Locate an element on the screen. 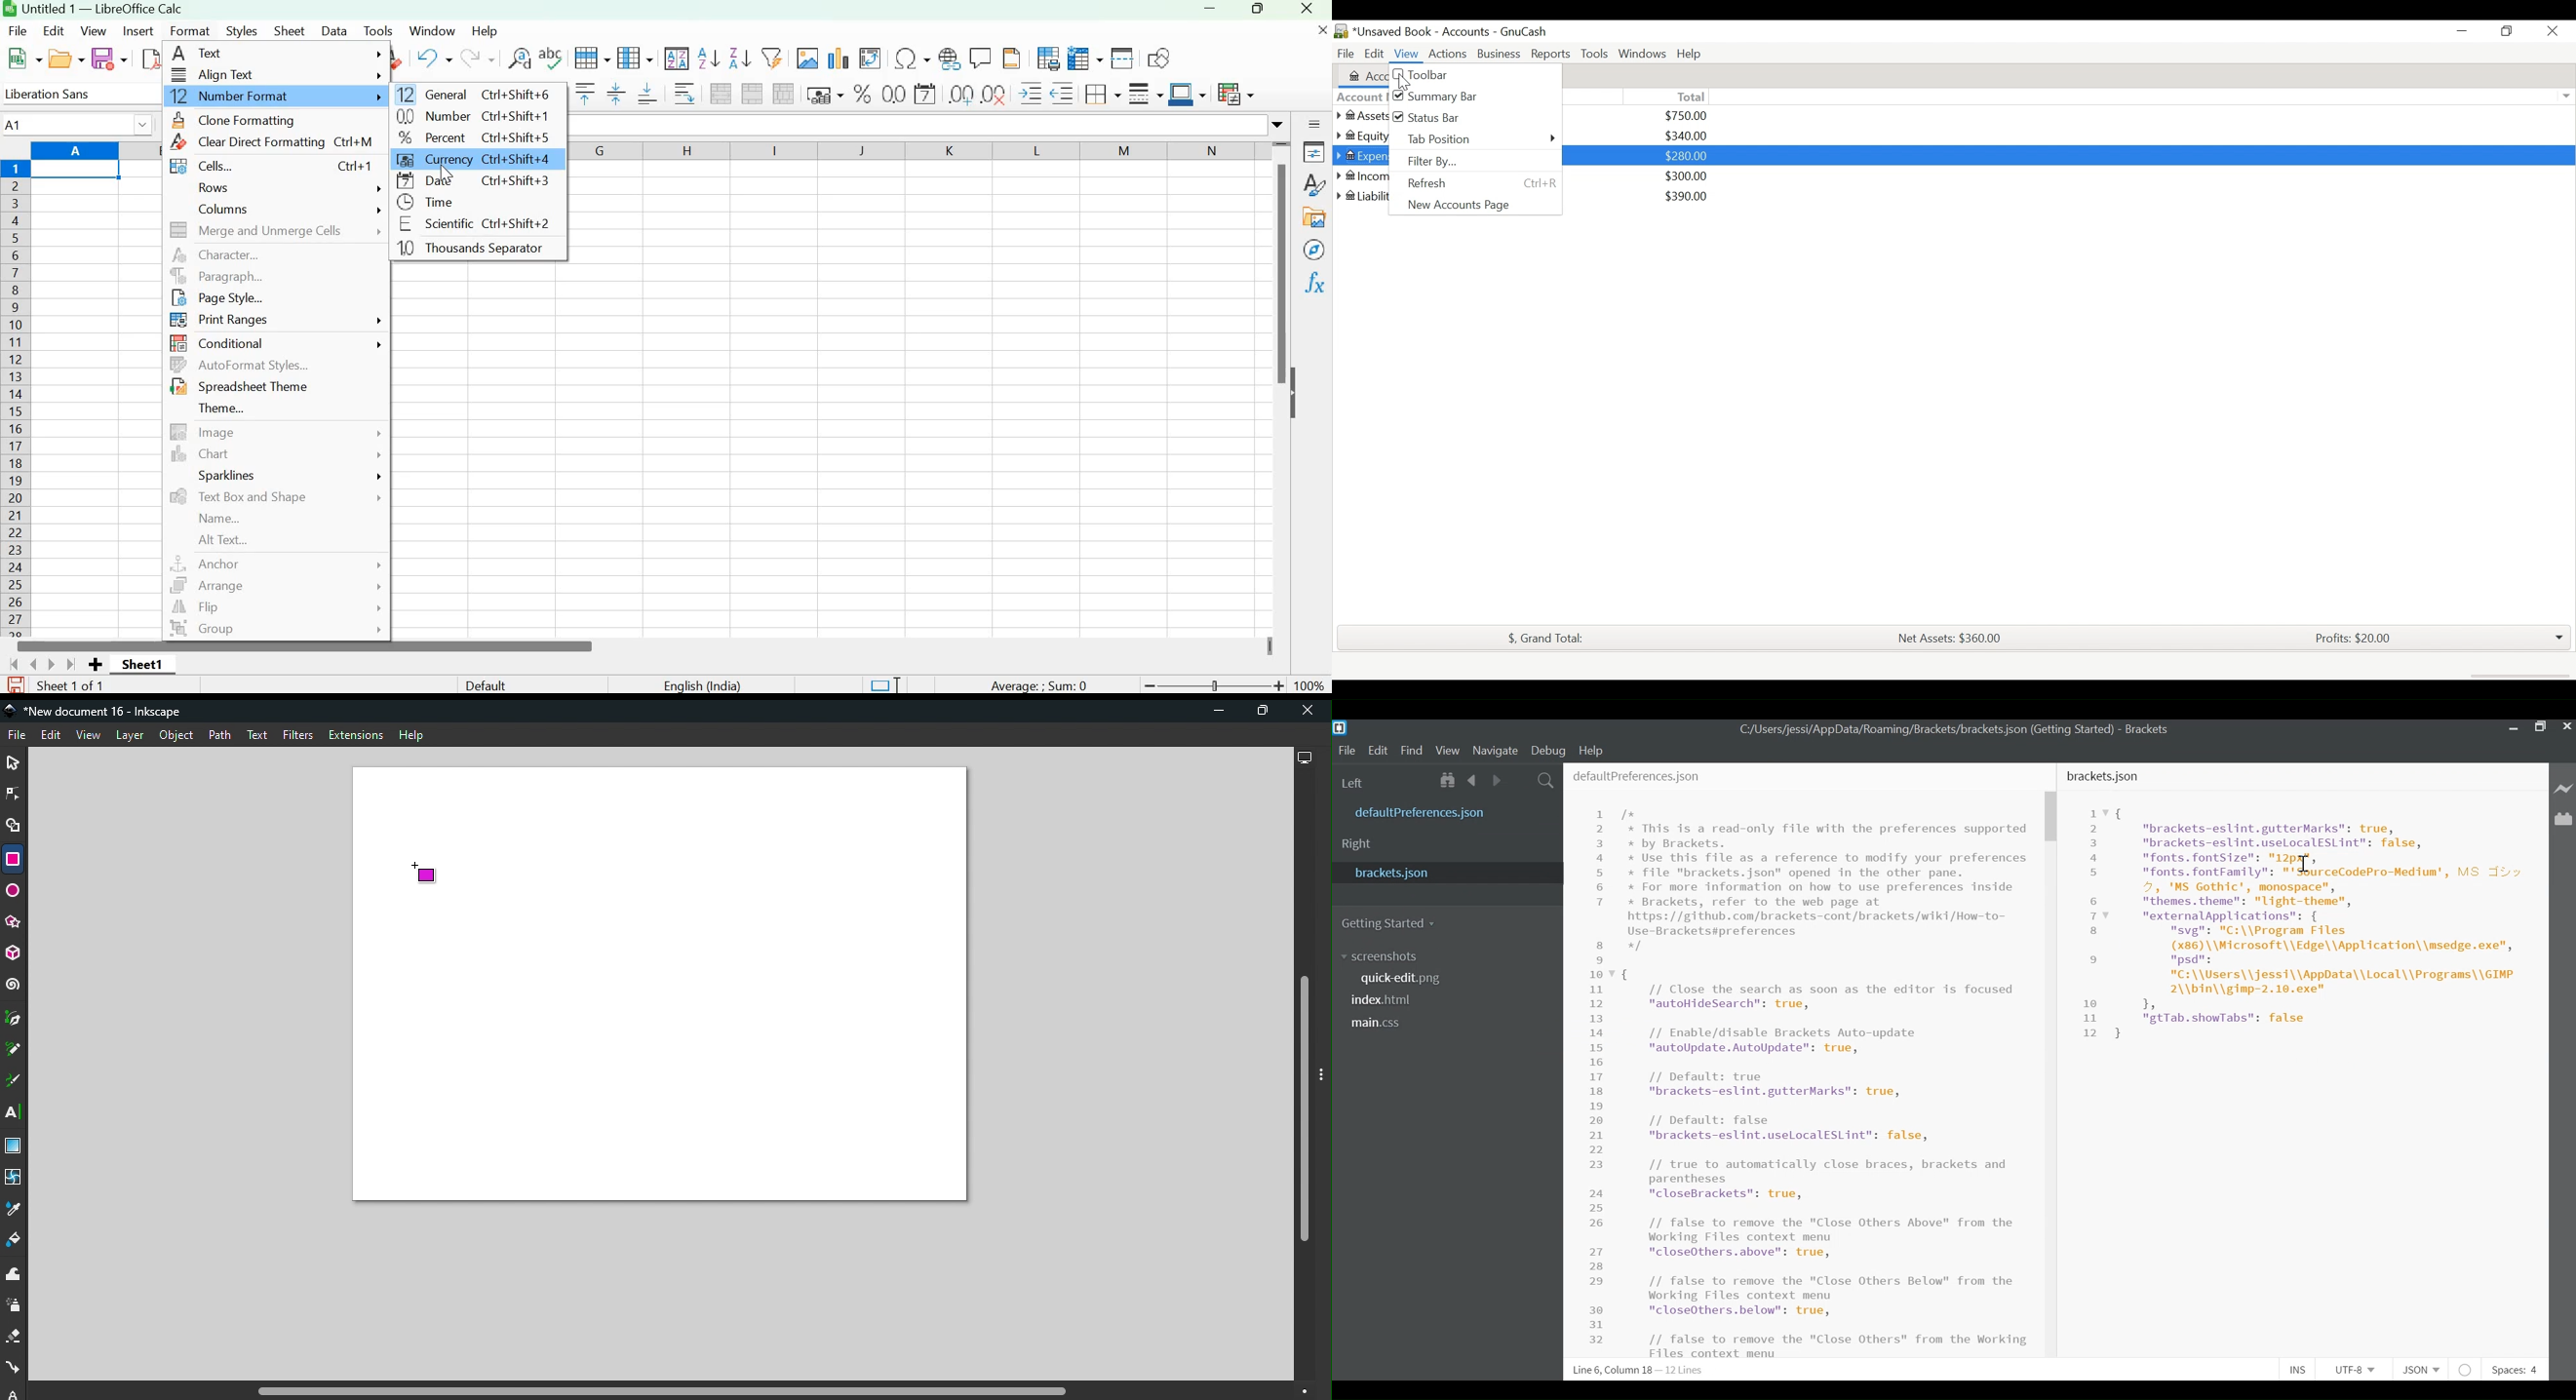 The image size is (2576, 1400). A1 is located at coordinates (79, 123).